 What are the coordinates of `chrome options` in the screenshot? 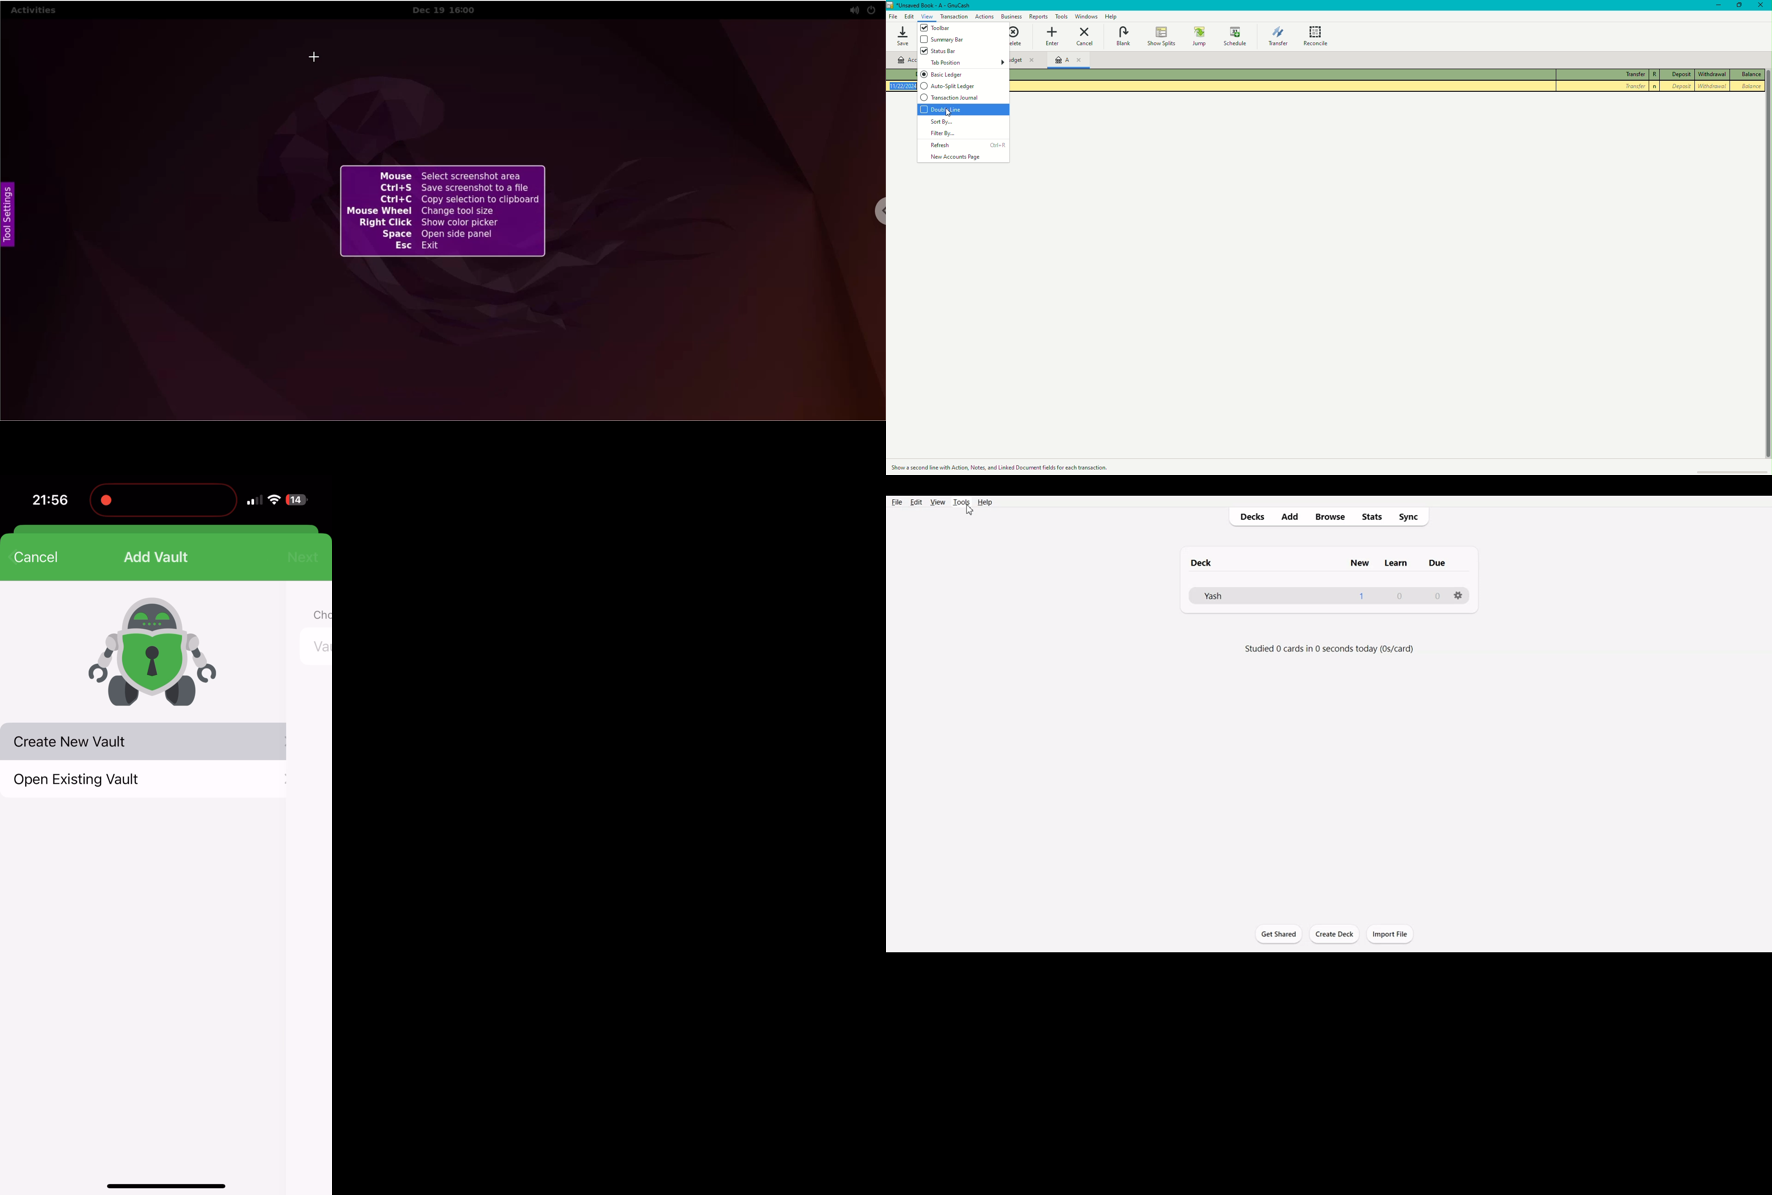 It's located at (870, 216).